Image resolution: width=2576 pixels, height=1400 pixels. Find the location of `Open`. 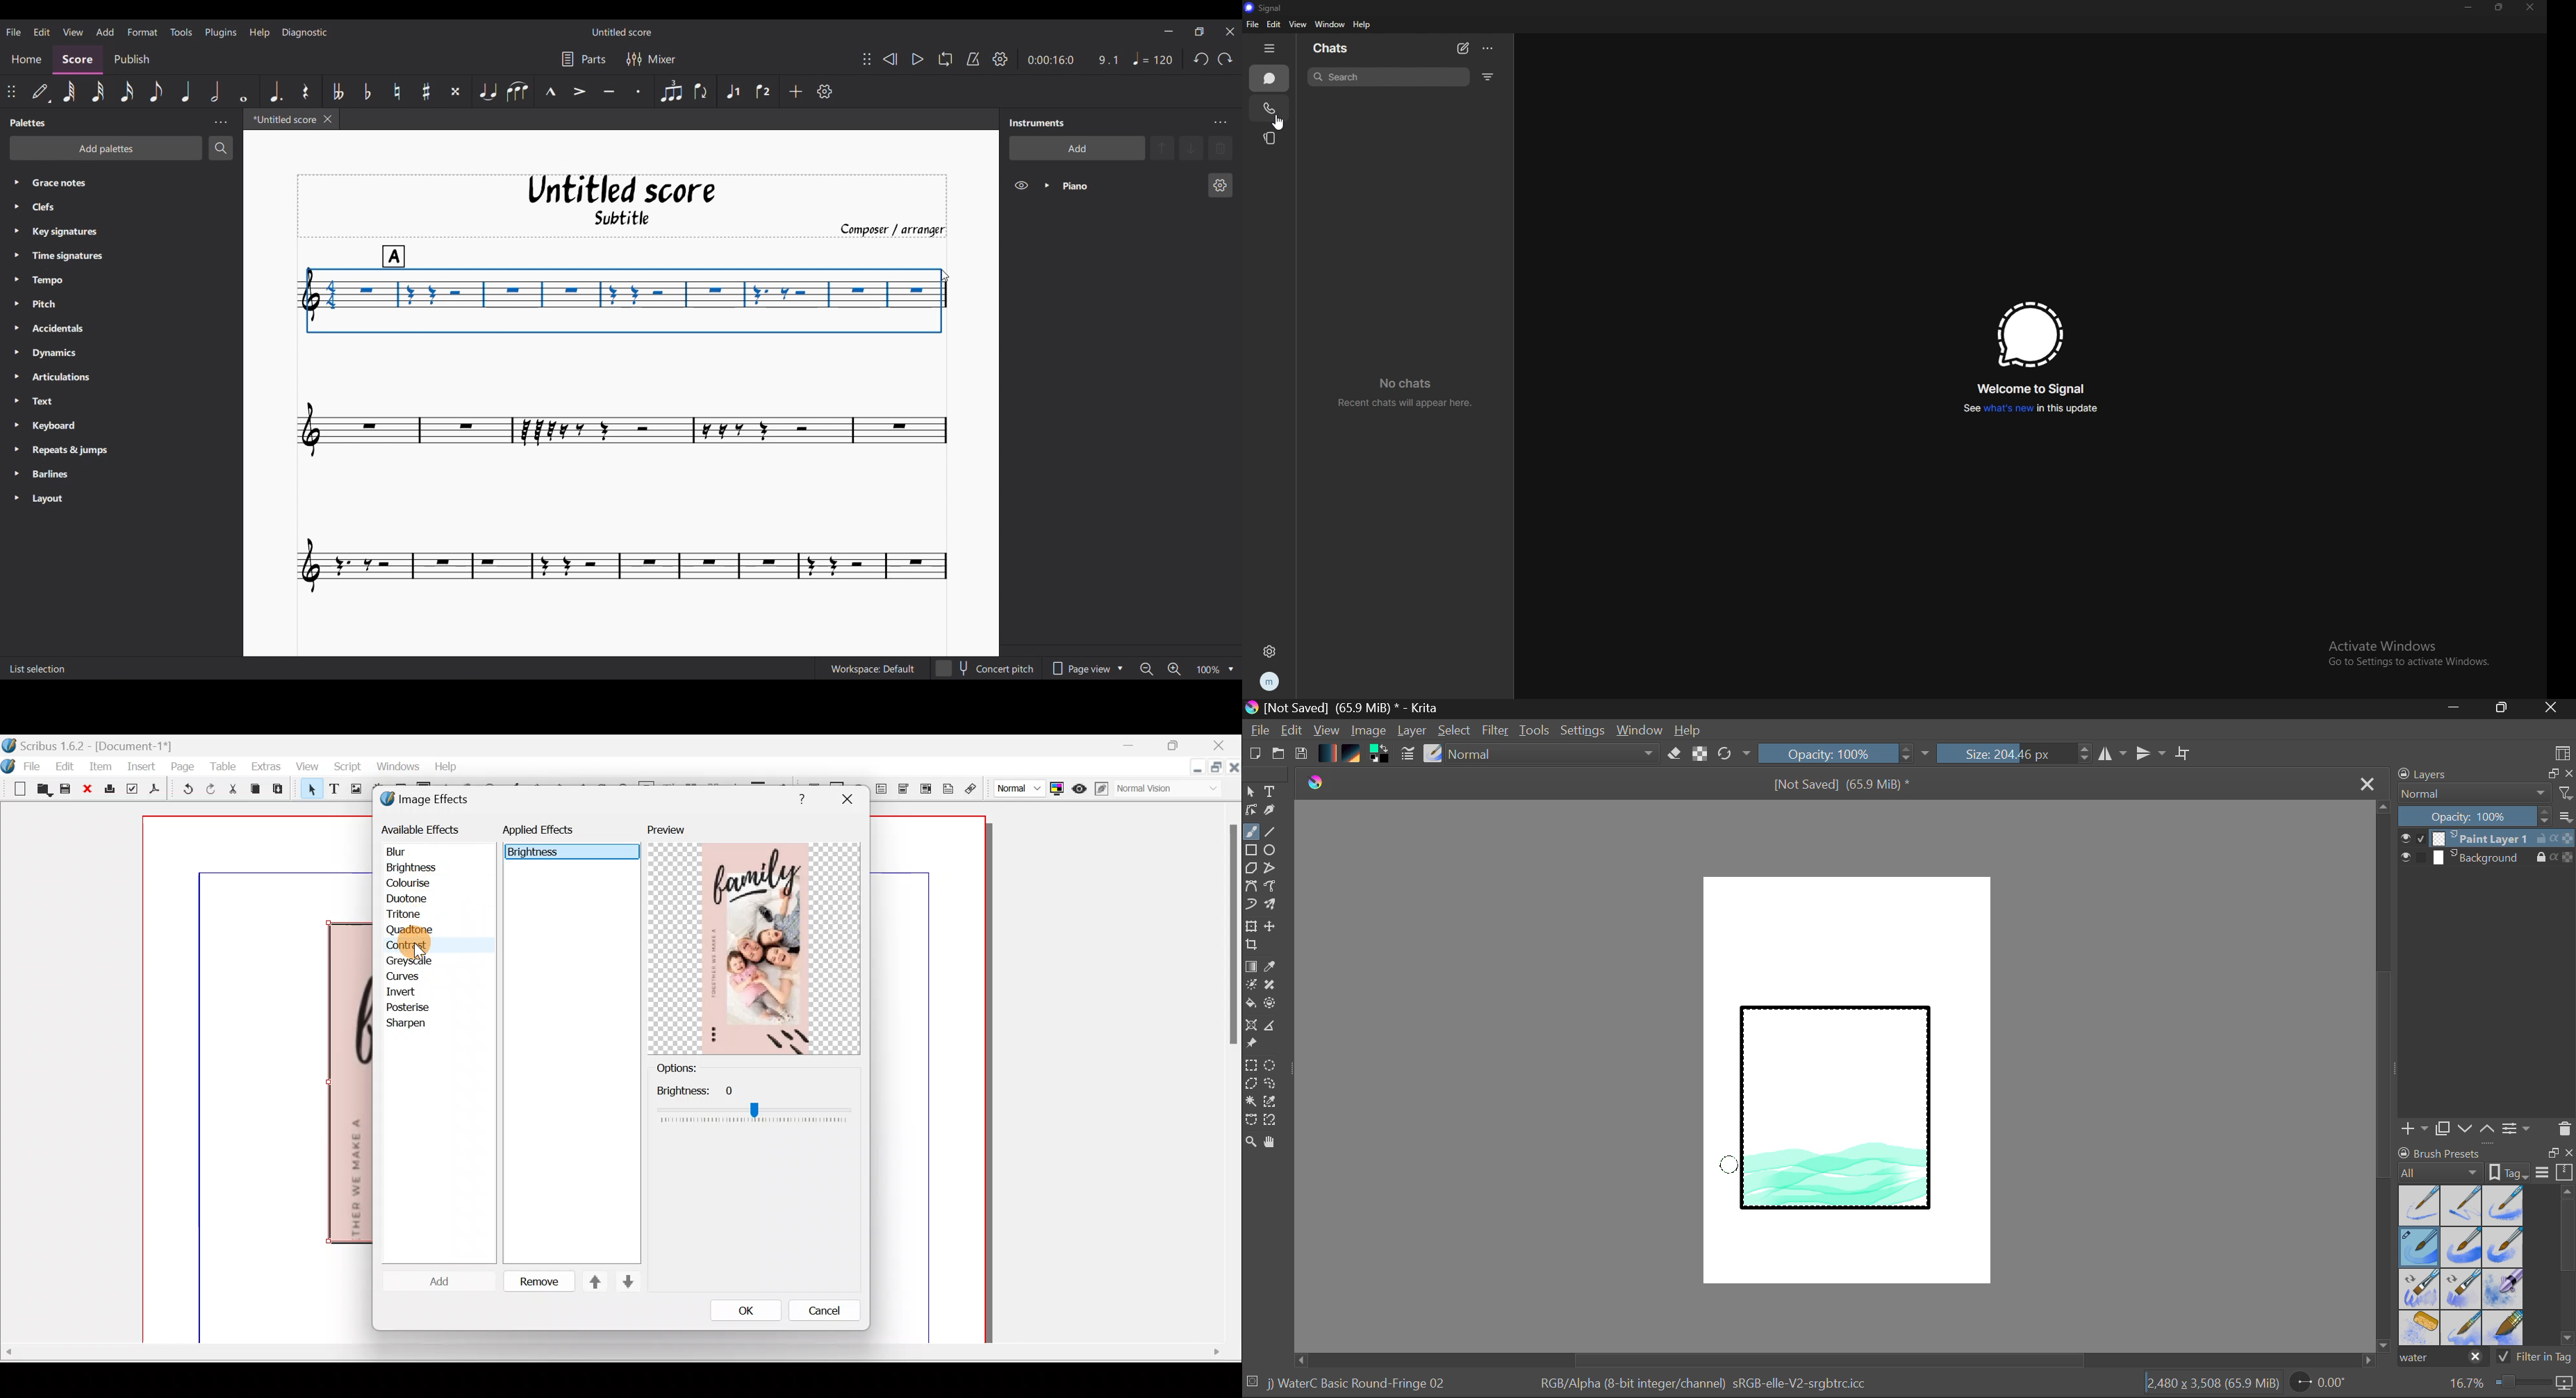

Open is located at coordinates (42, 791).